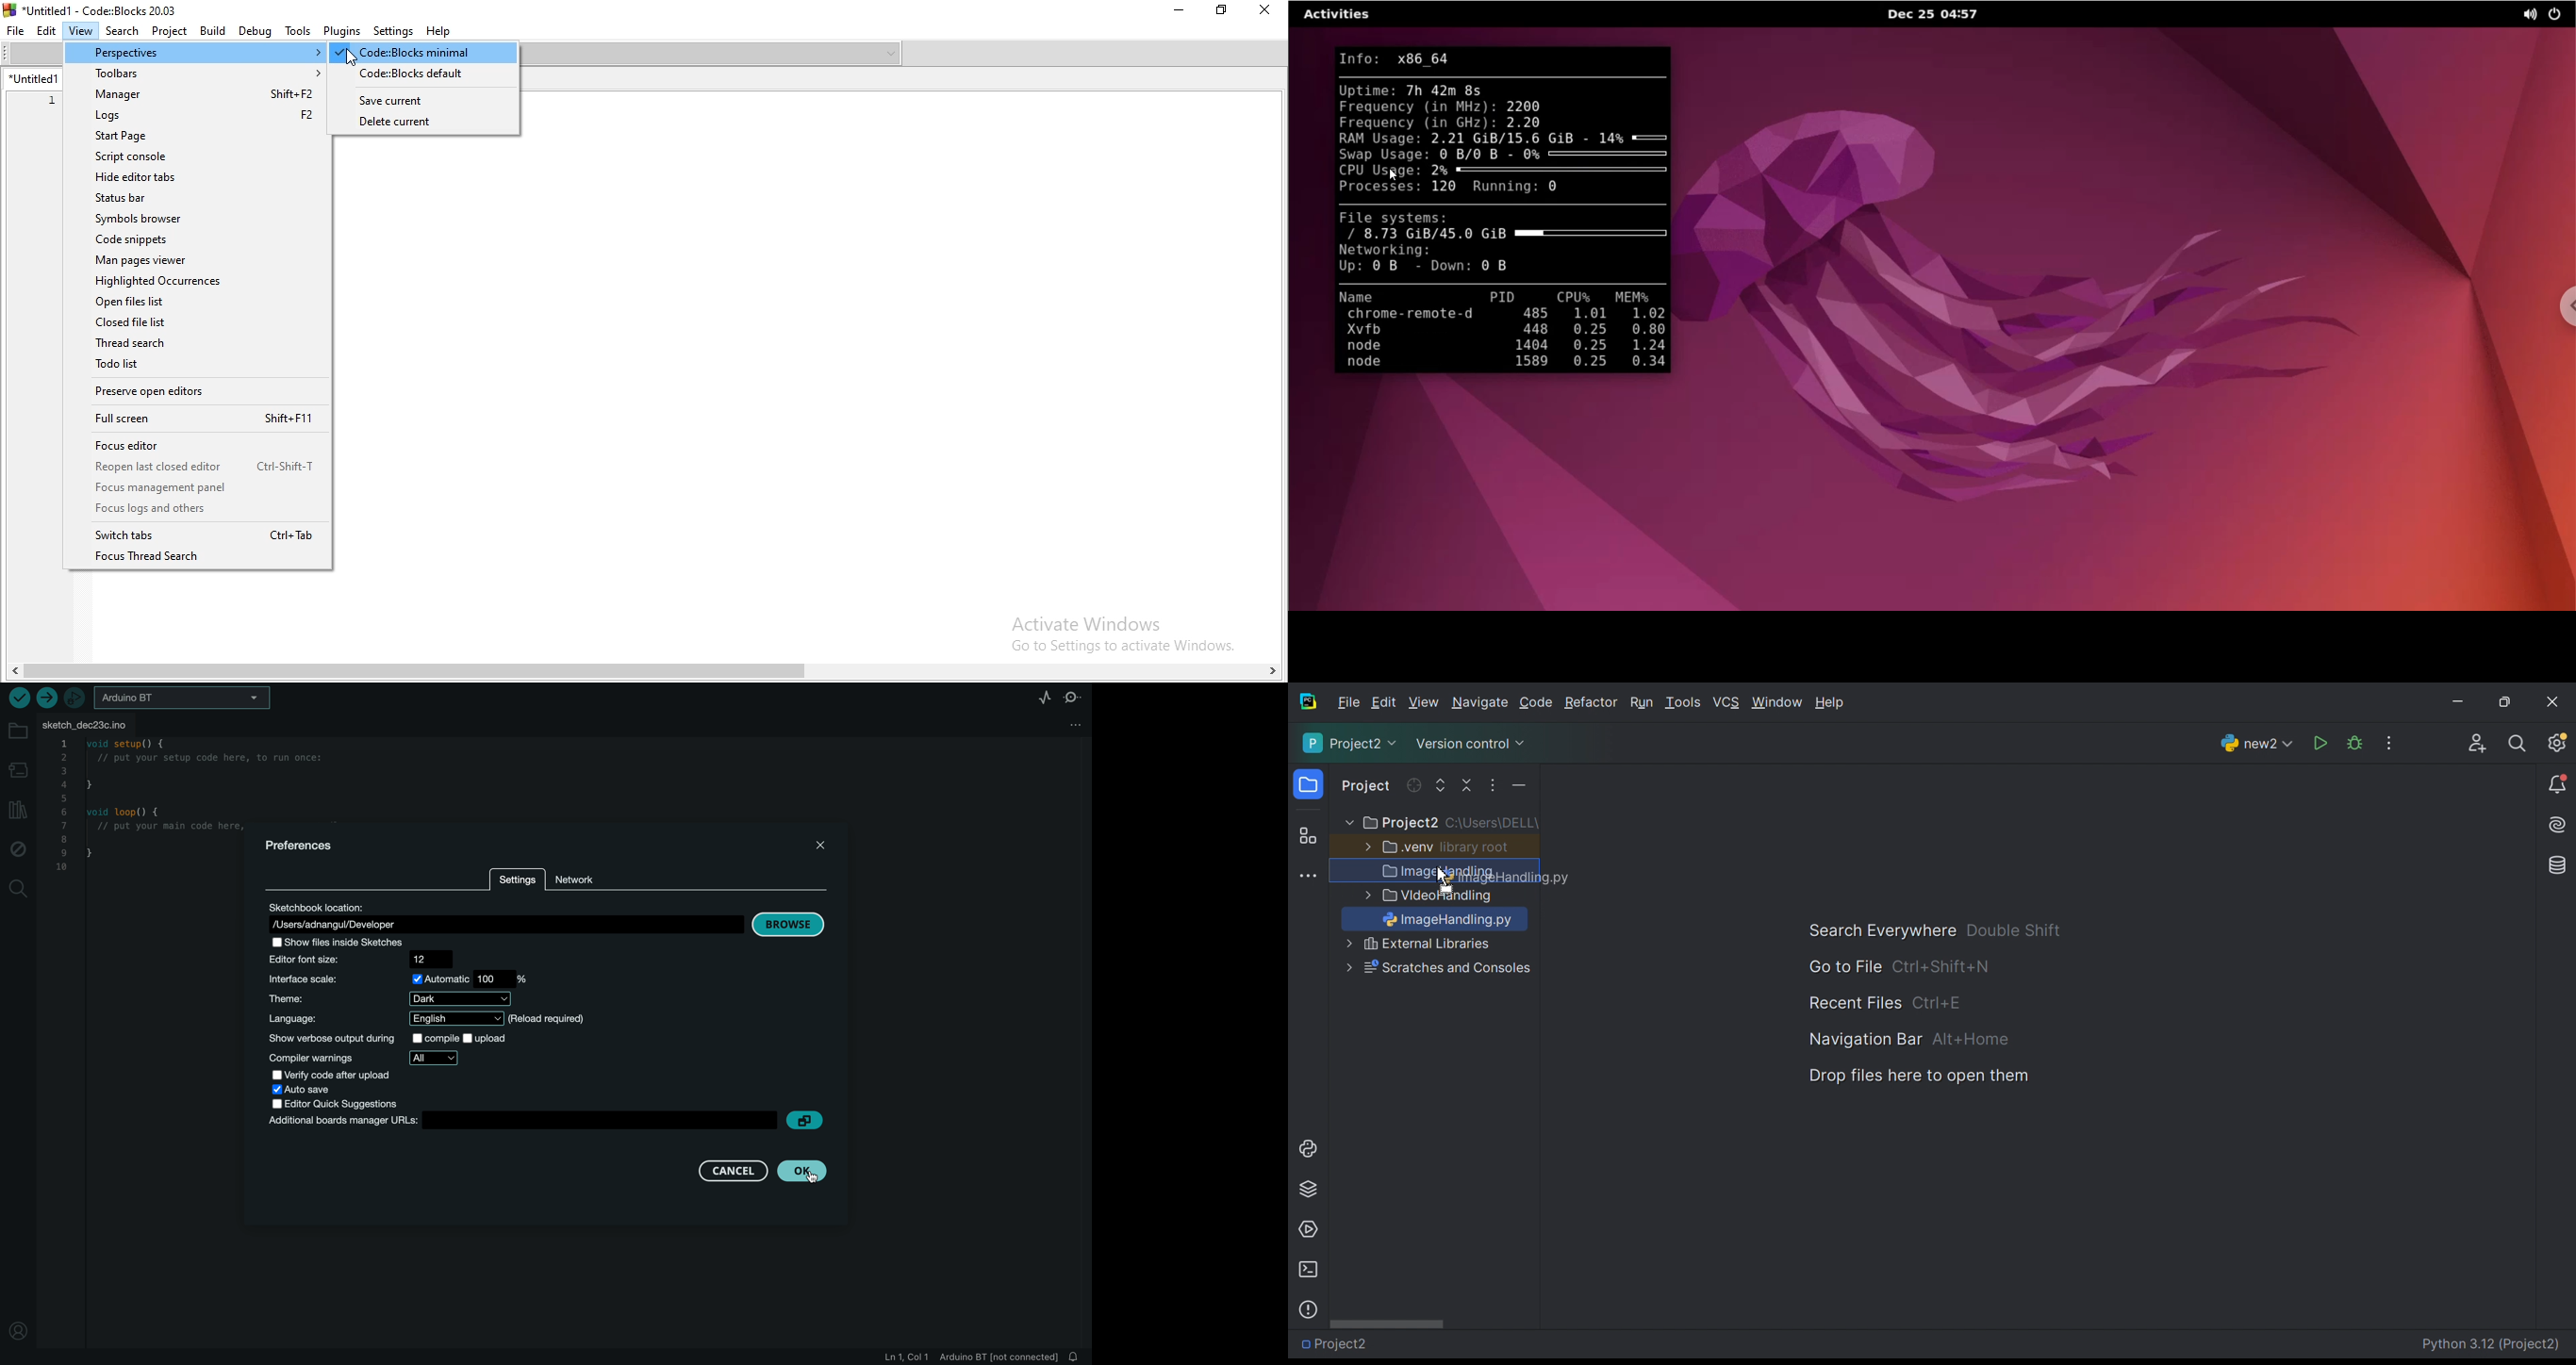 Image resolution: width=2576 pixels, height=1372 pixels. What do you see at coordinates (200, 156) in the screenshot?
I see `Script console` at bounding box center [200, 156].